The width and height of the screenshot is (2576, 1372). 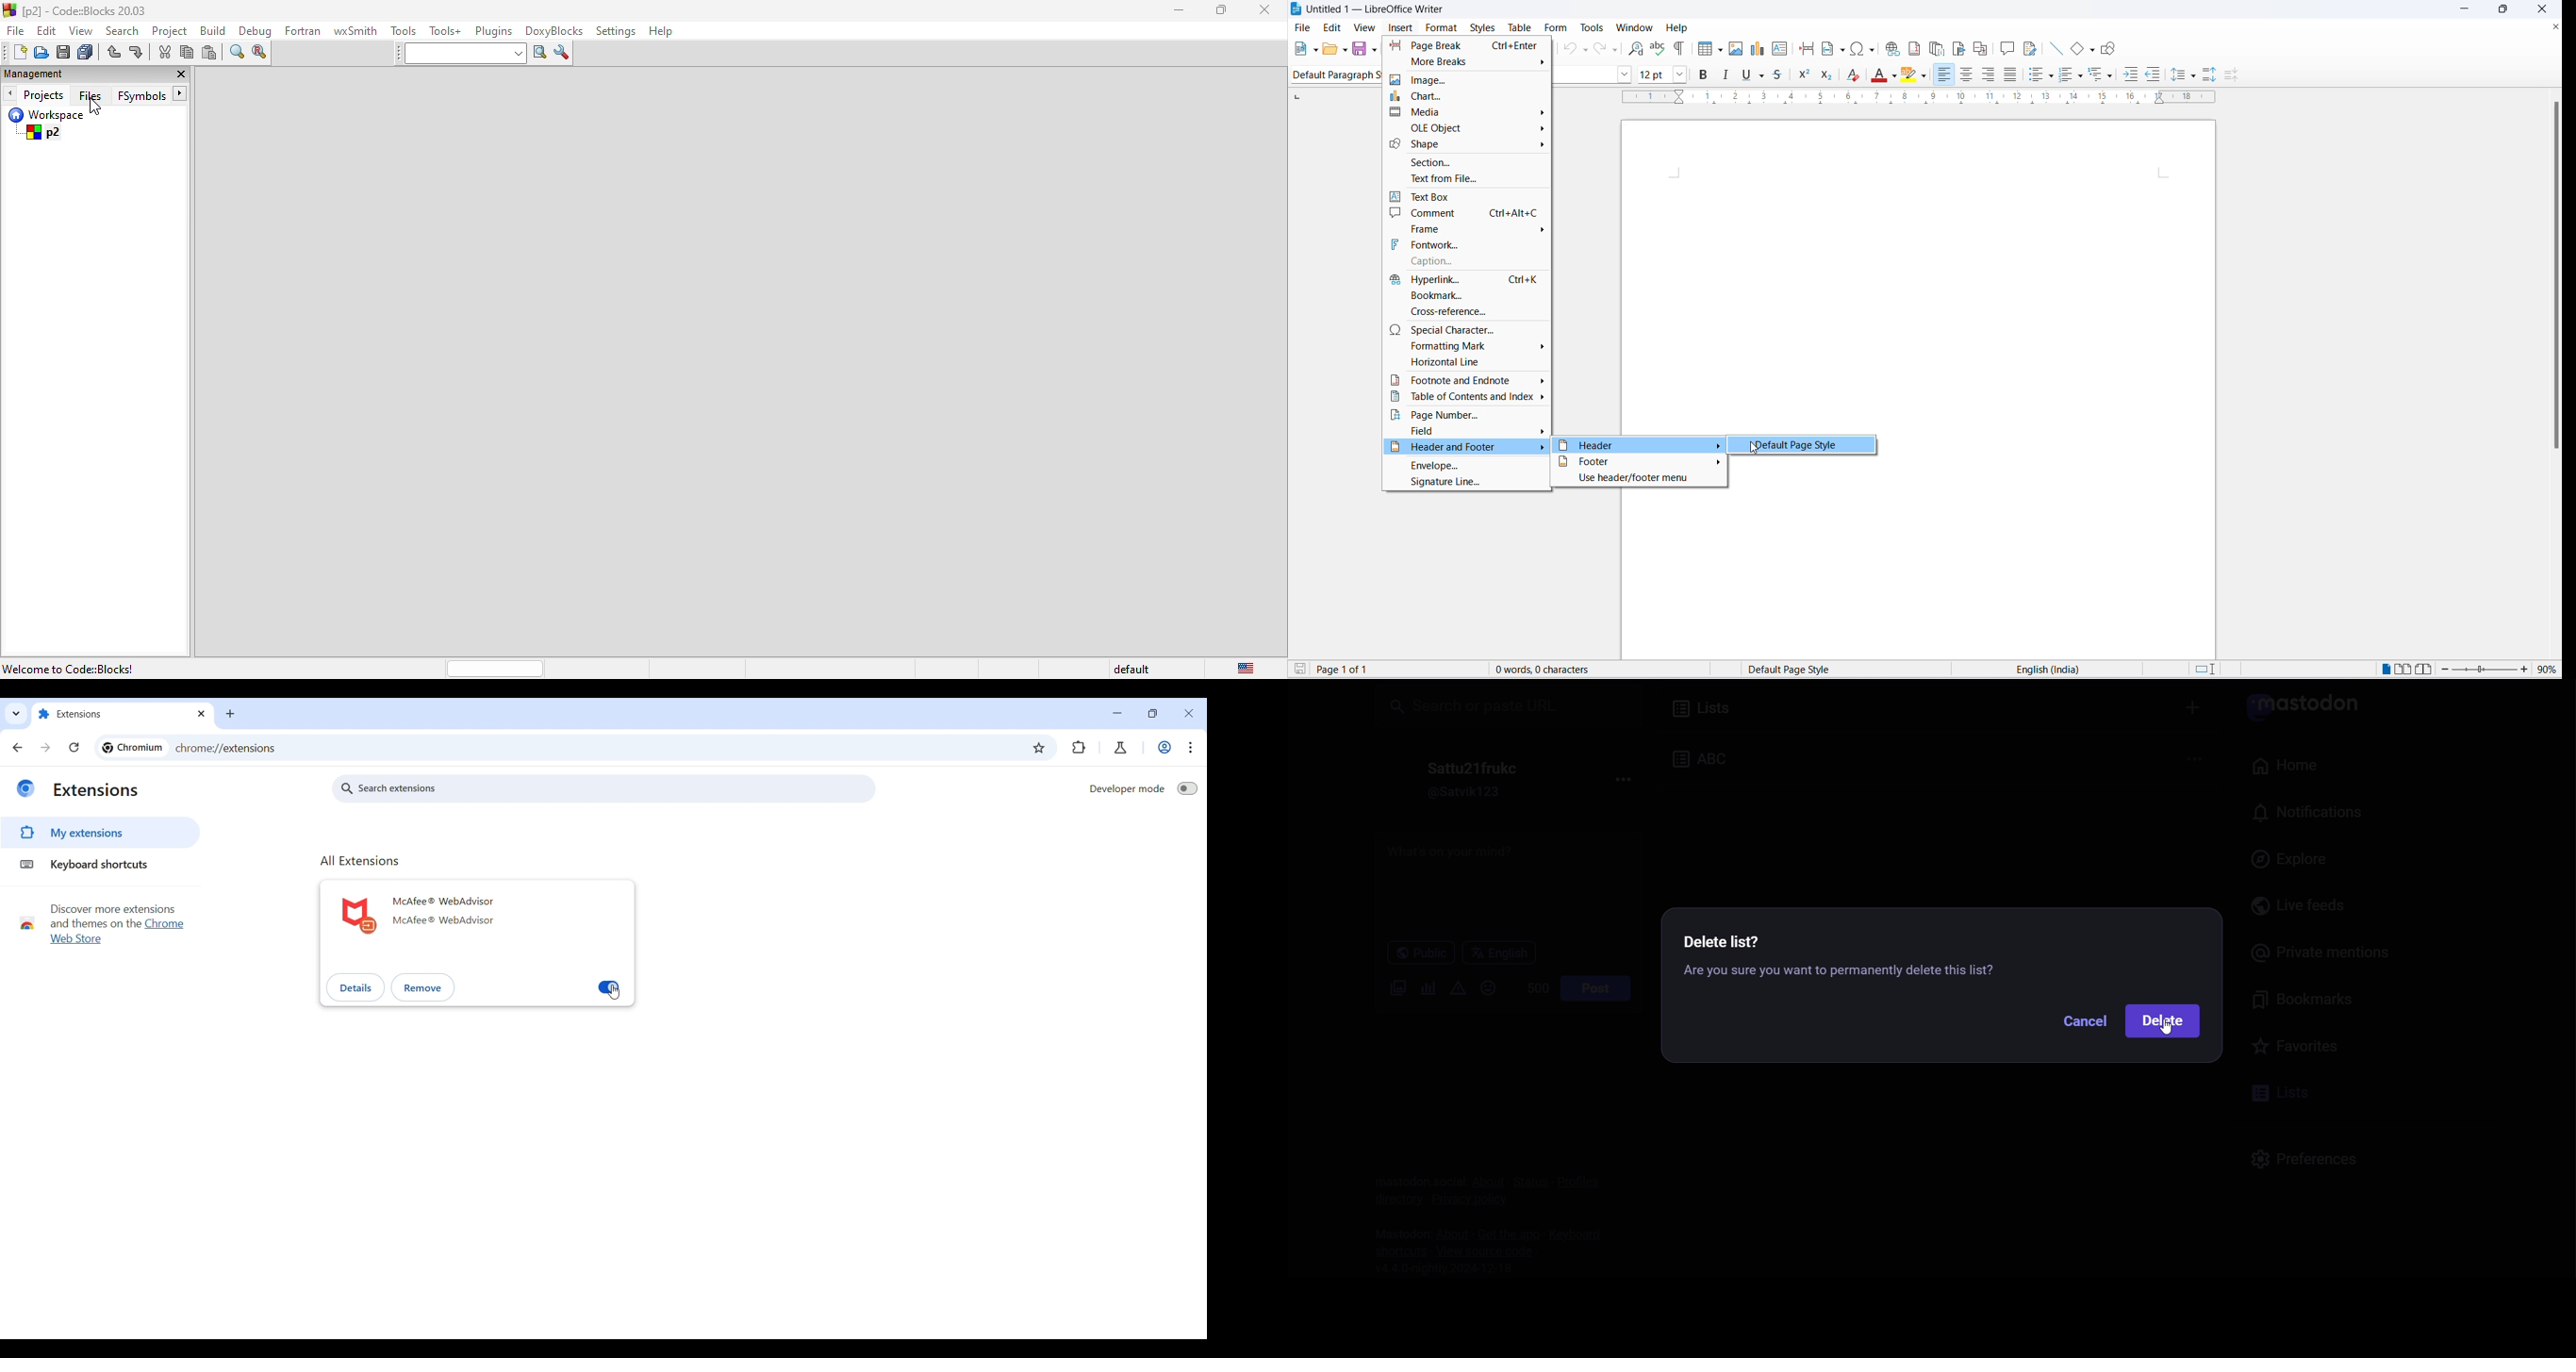 What do you see at coordinates (36, 73) in the screenshot?
I see `management` at bounding box center [36, 73].